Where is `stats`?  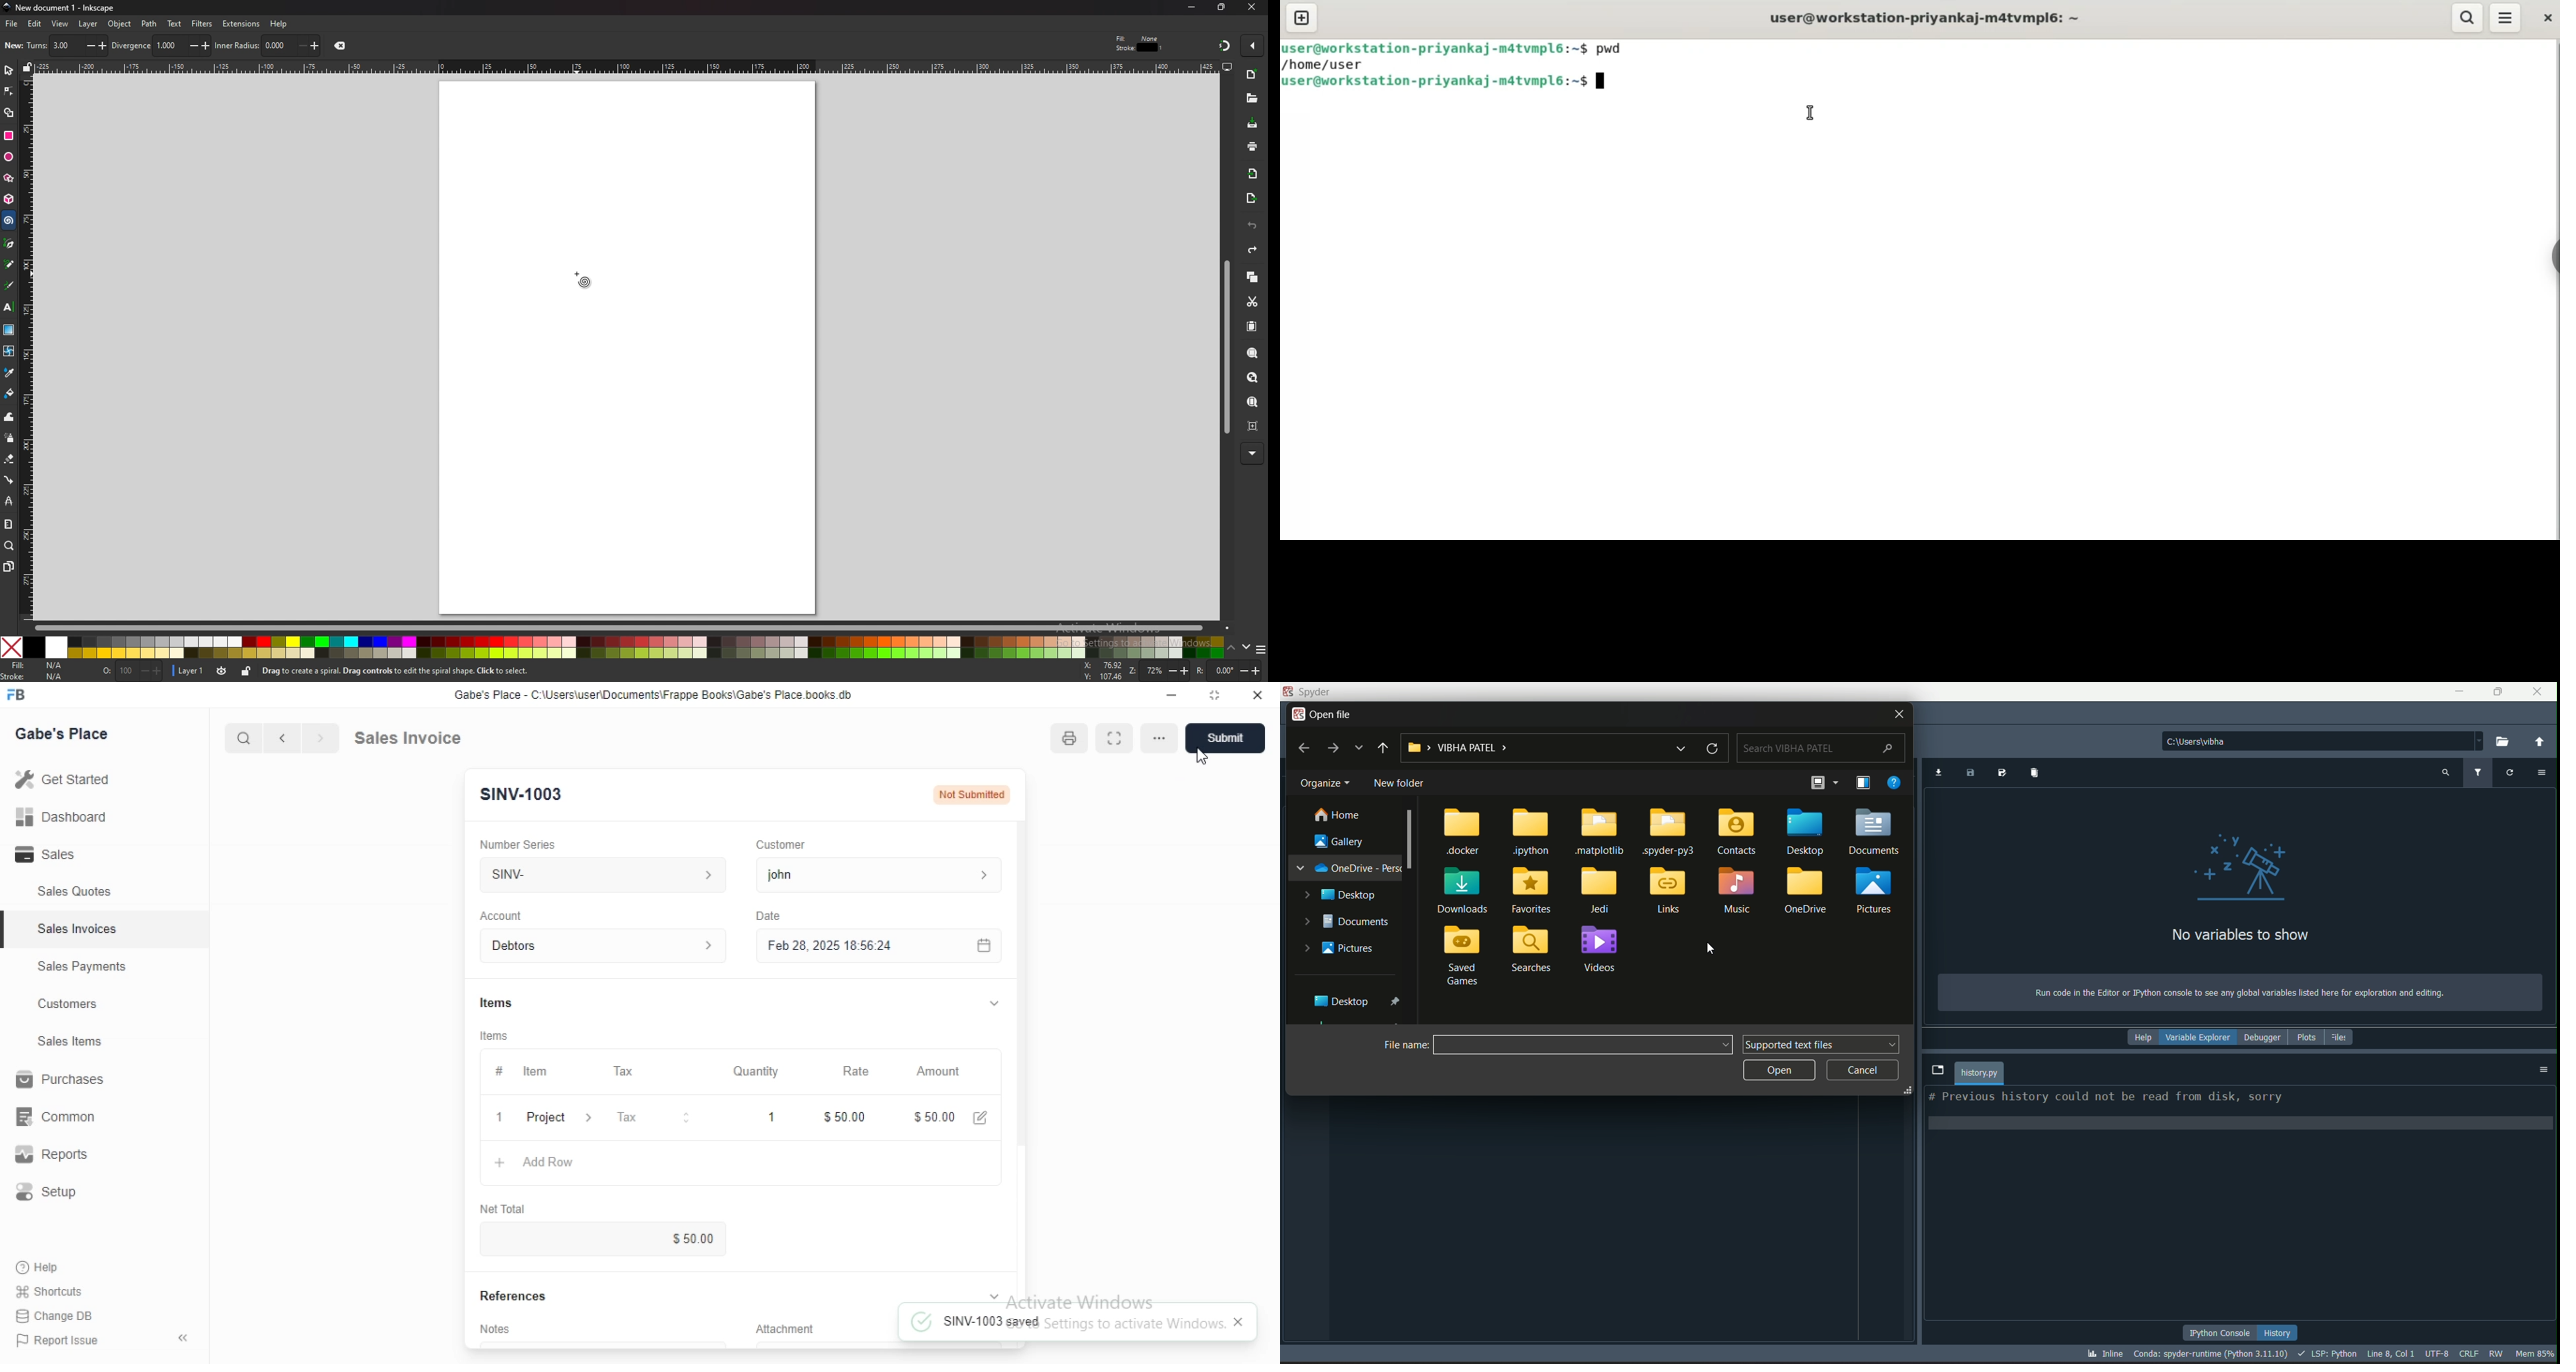 stats is located at coordinates (2320, 1355).